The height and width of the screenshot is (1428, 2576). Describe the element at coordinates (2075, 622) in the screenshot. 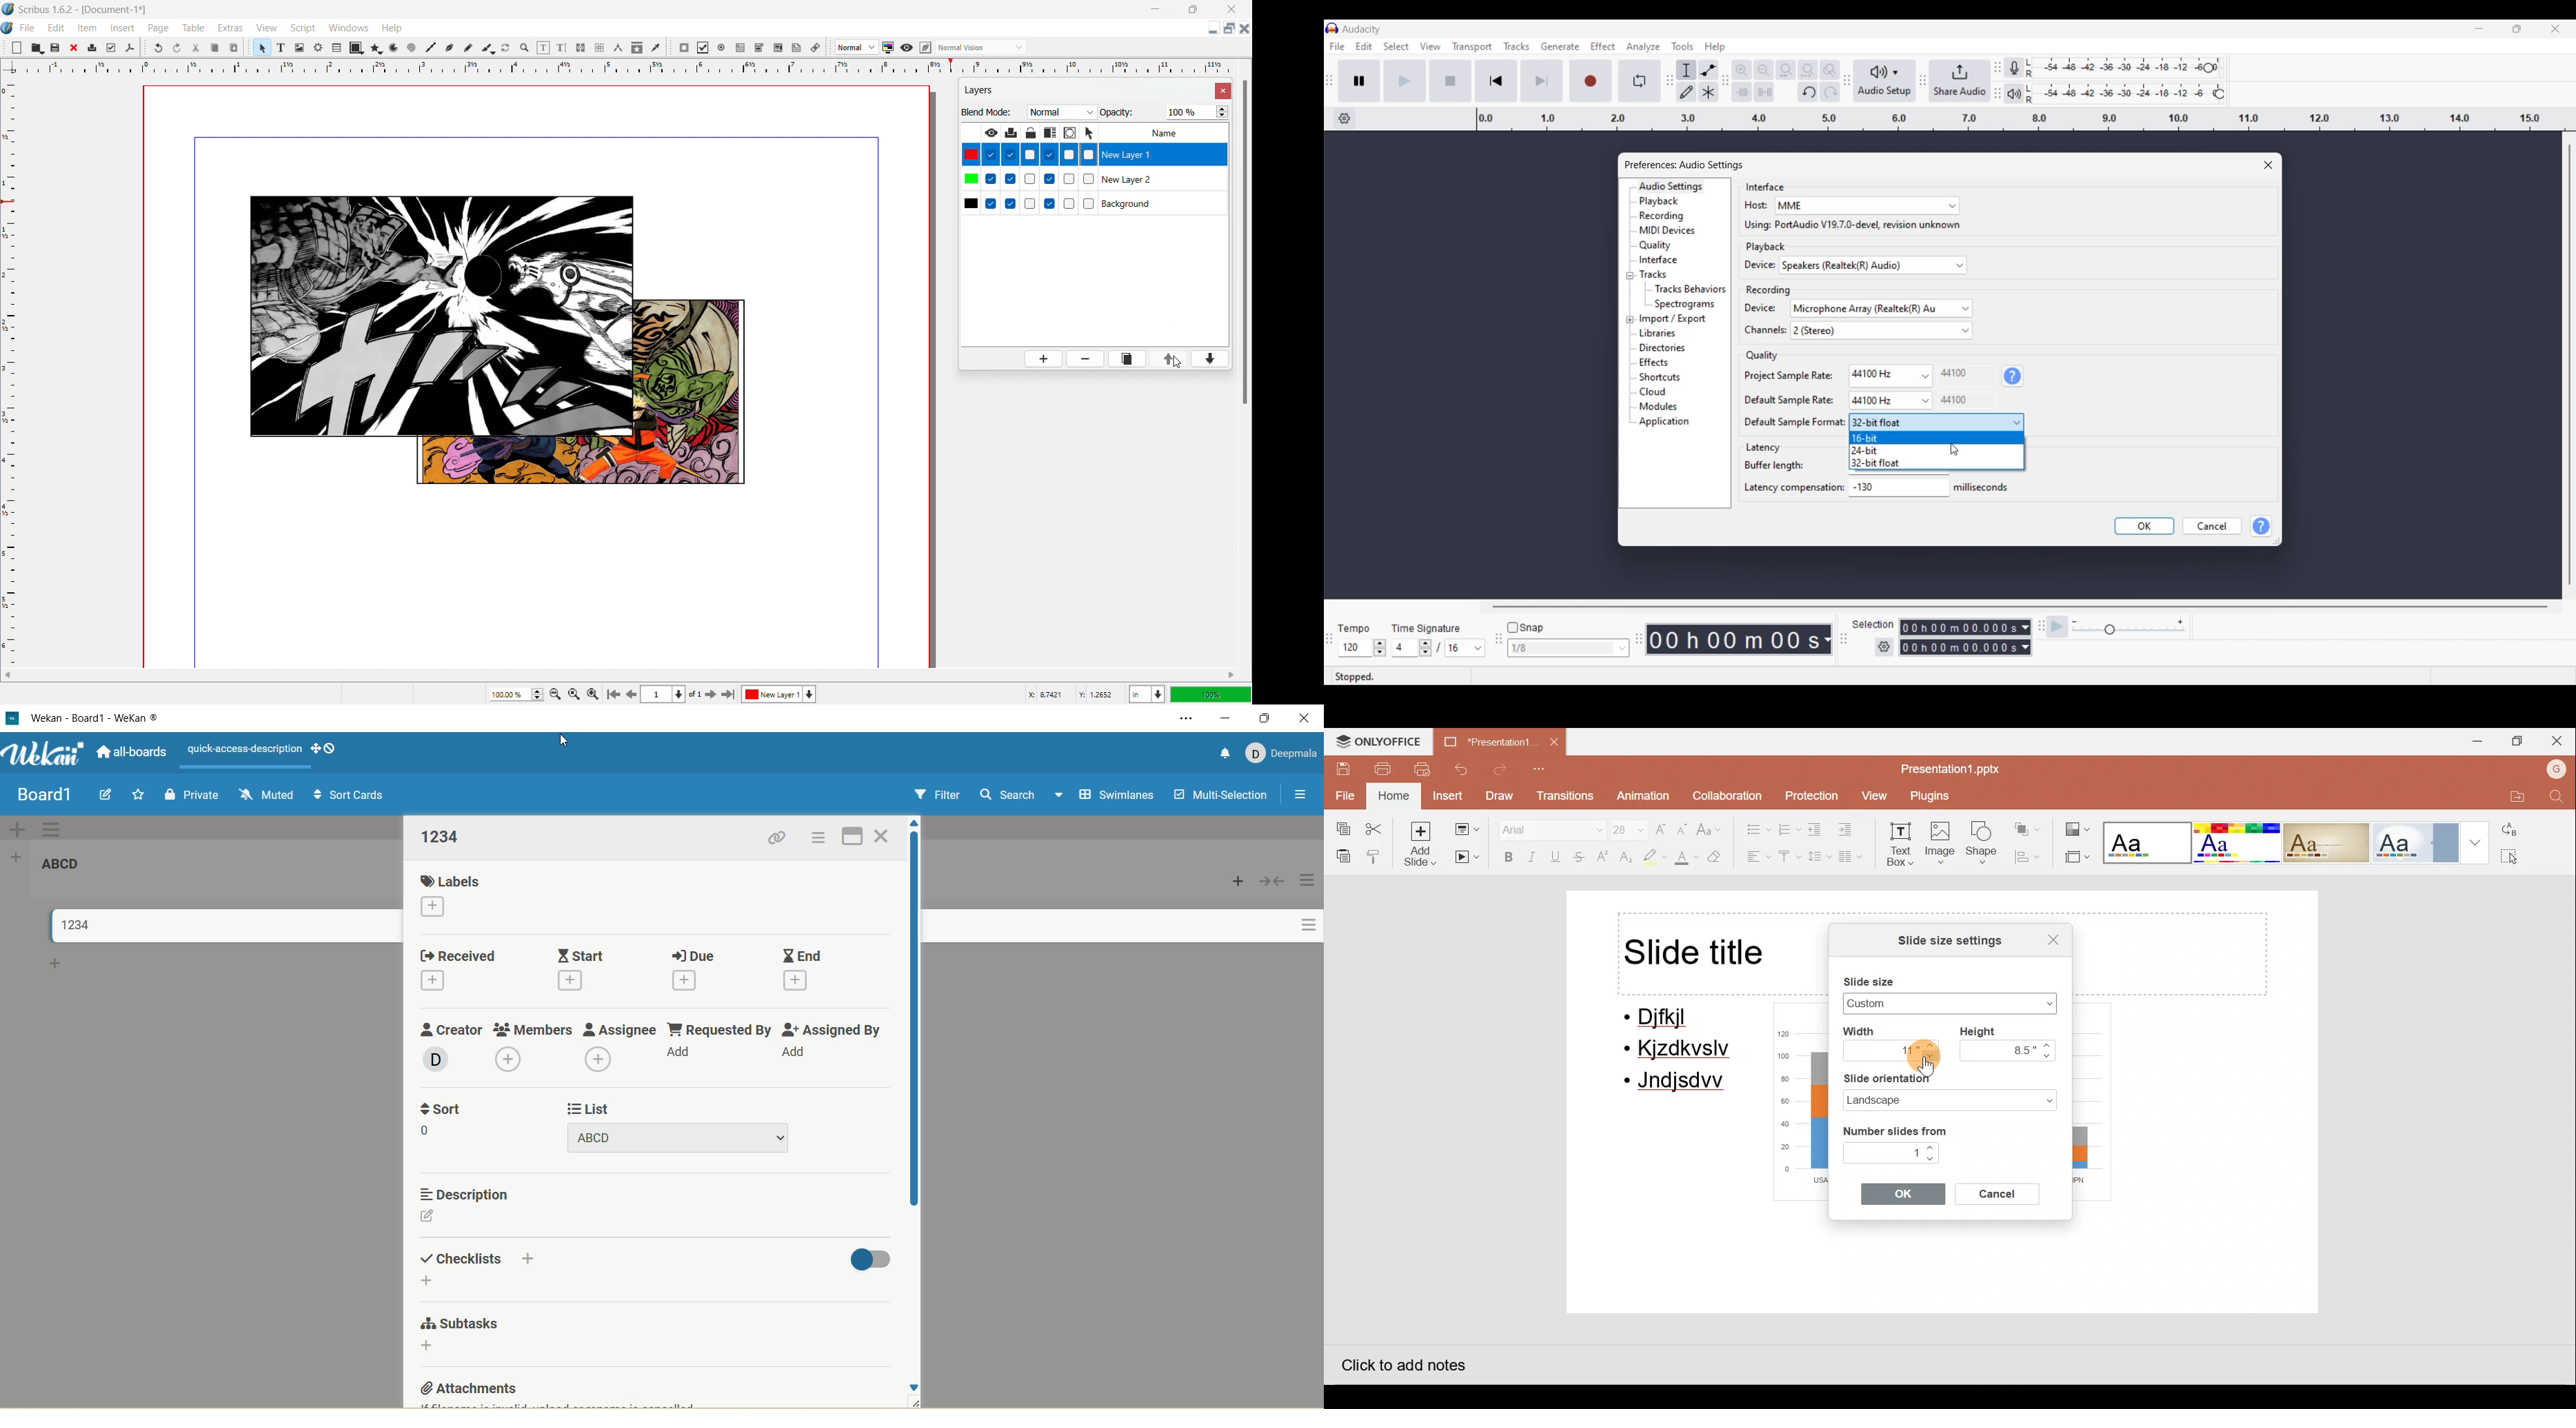

I see `Decrease playback speed to minimum` at that location.